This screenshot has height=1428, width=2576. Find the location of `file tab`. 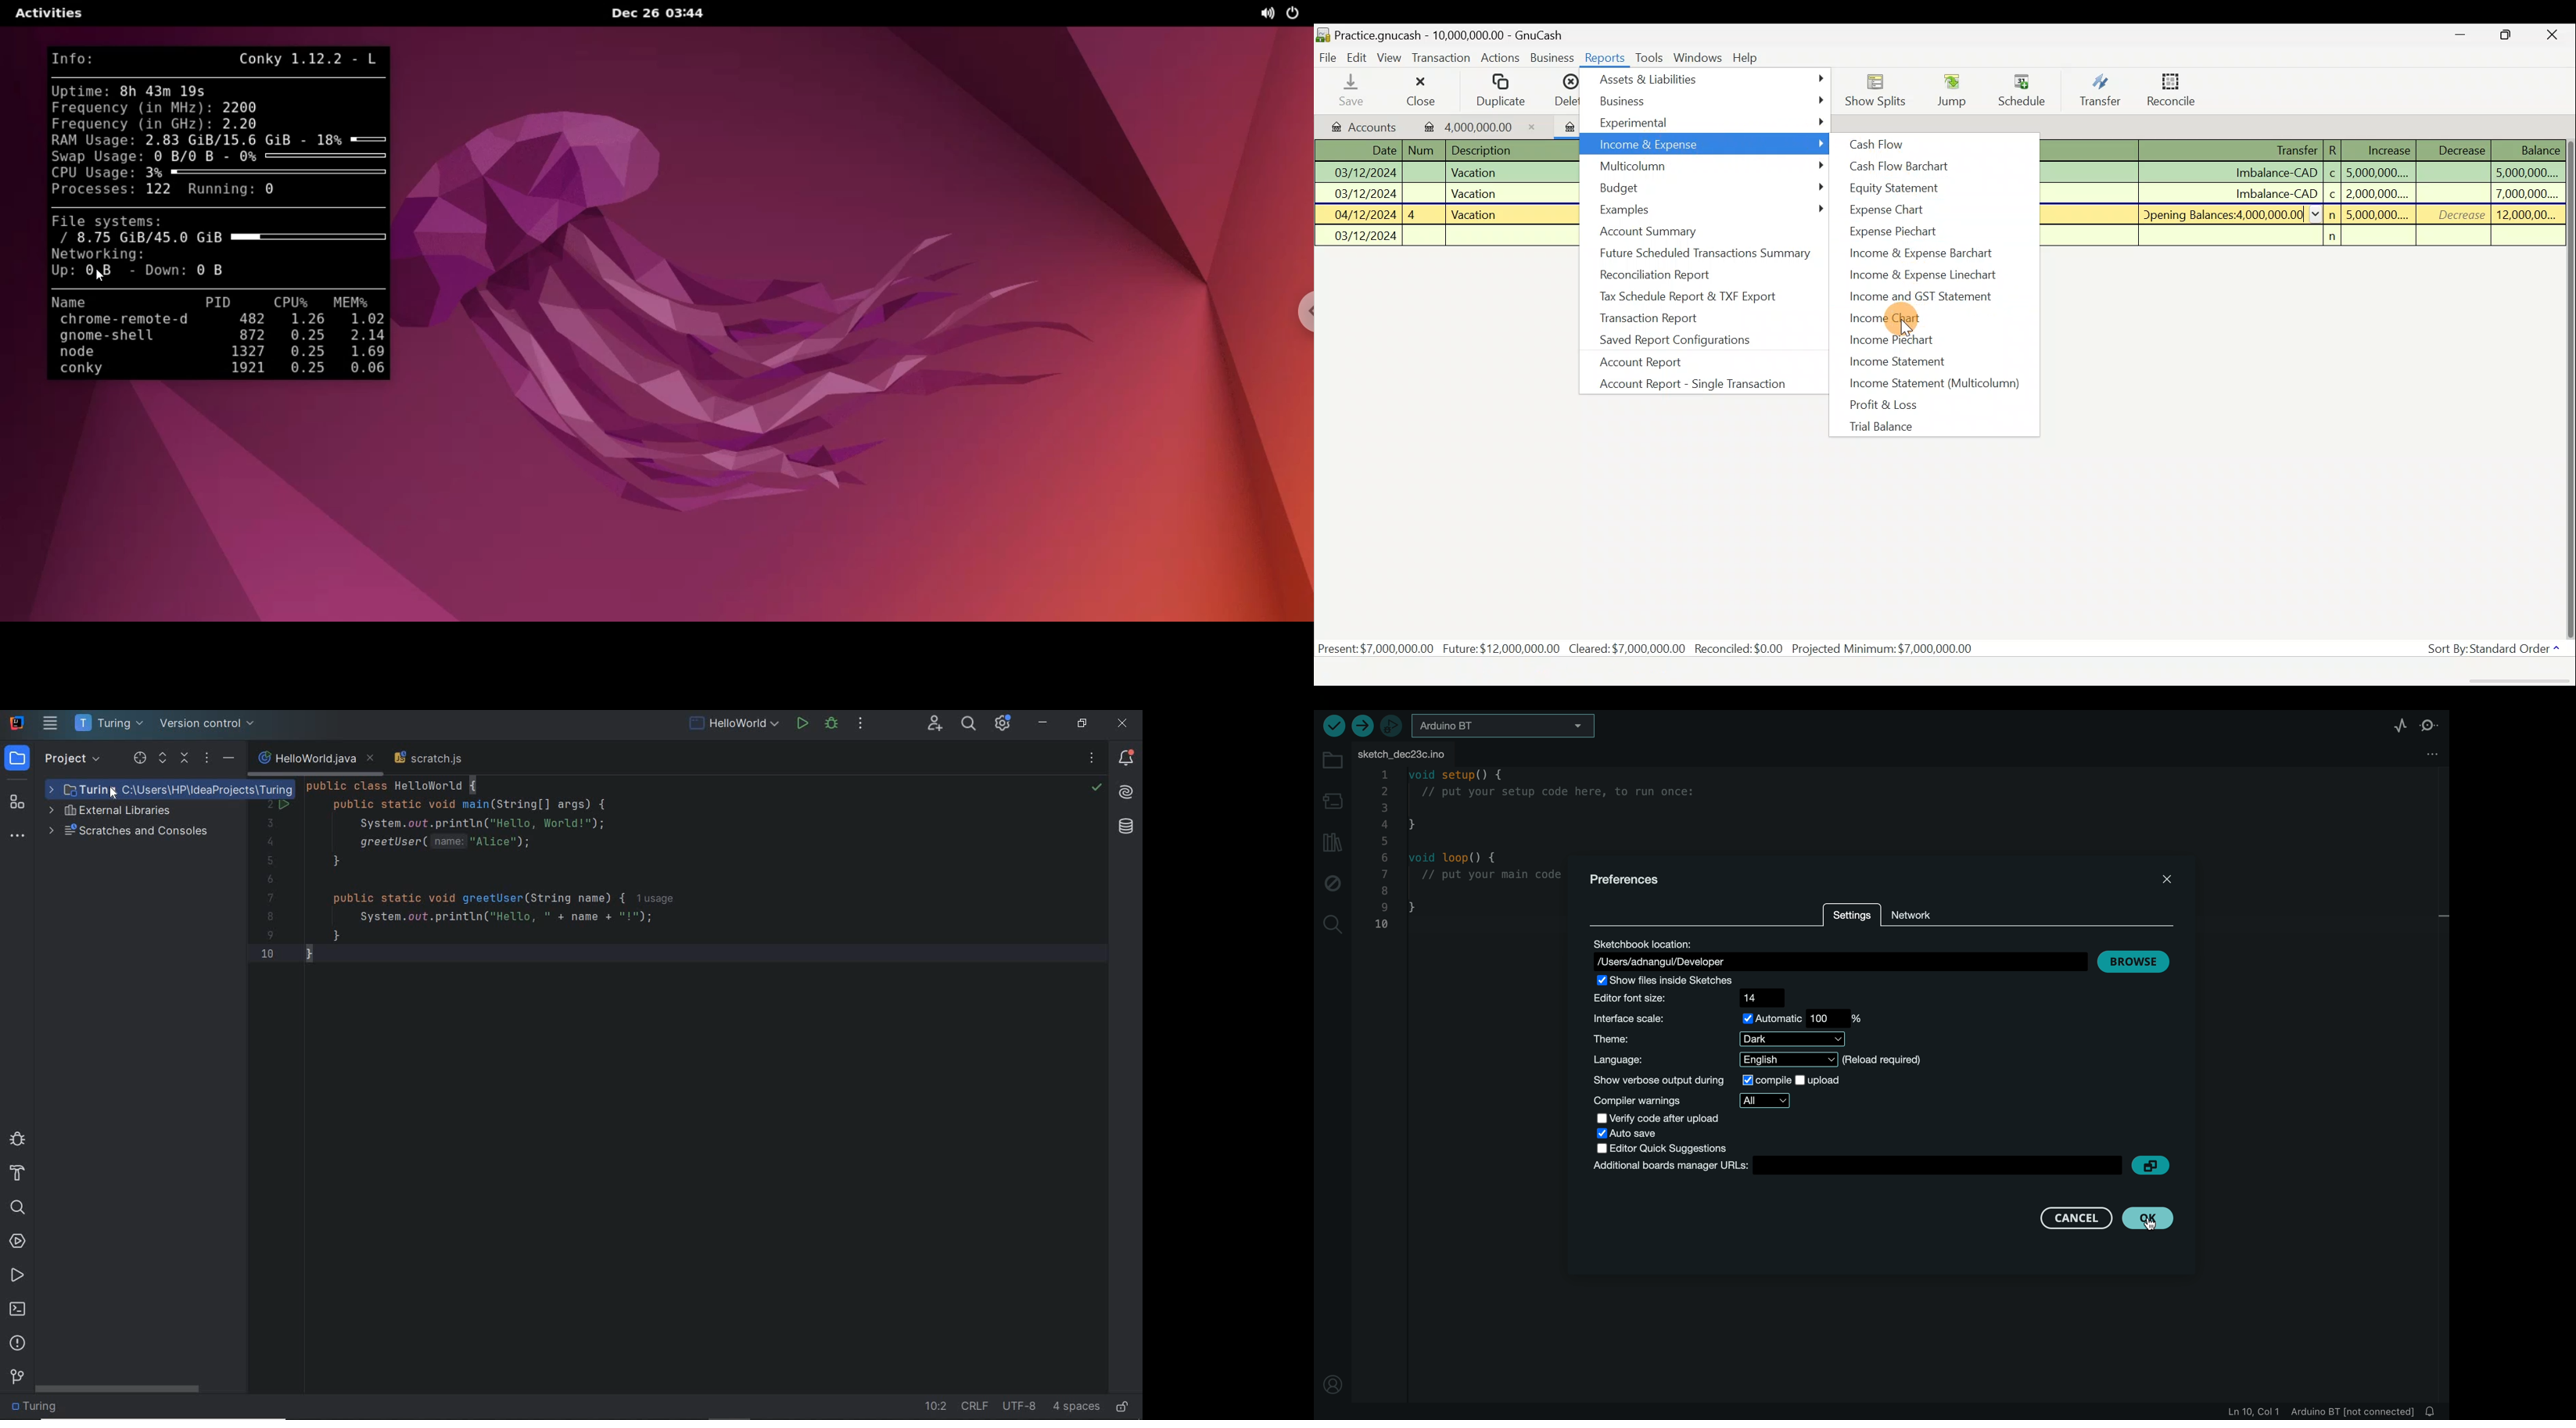

file tab is located at coordinates (1408, 753).